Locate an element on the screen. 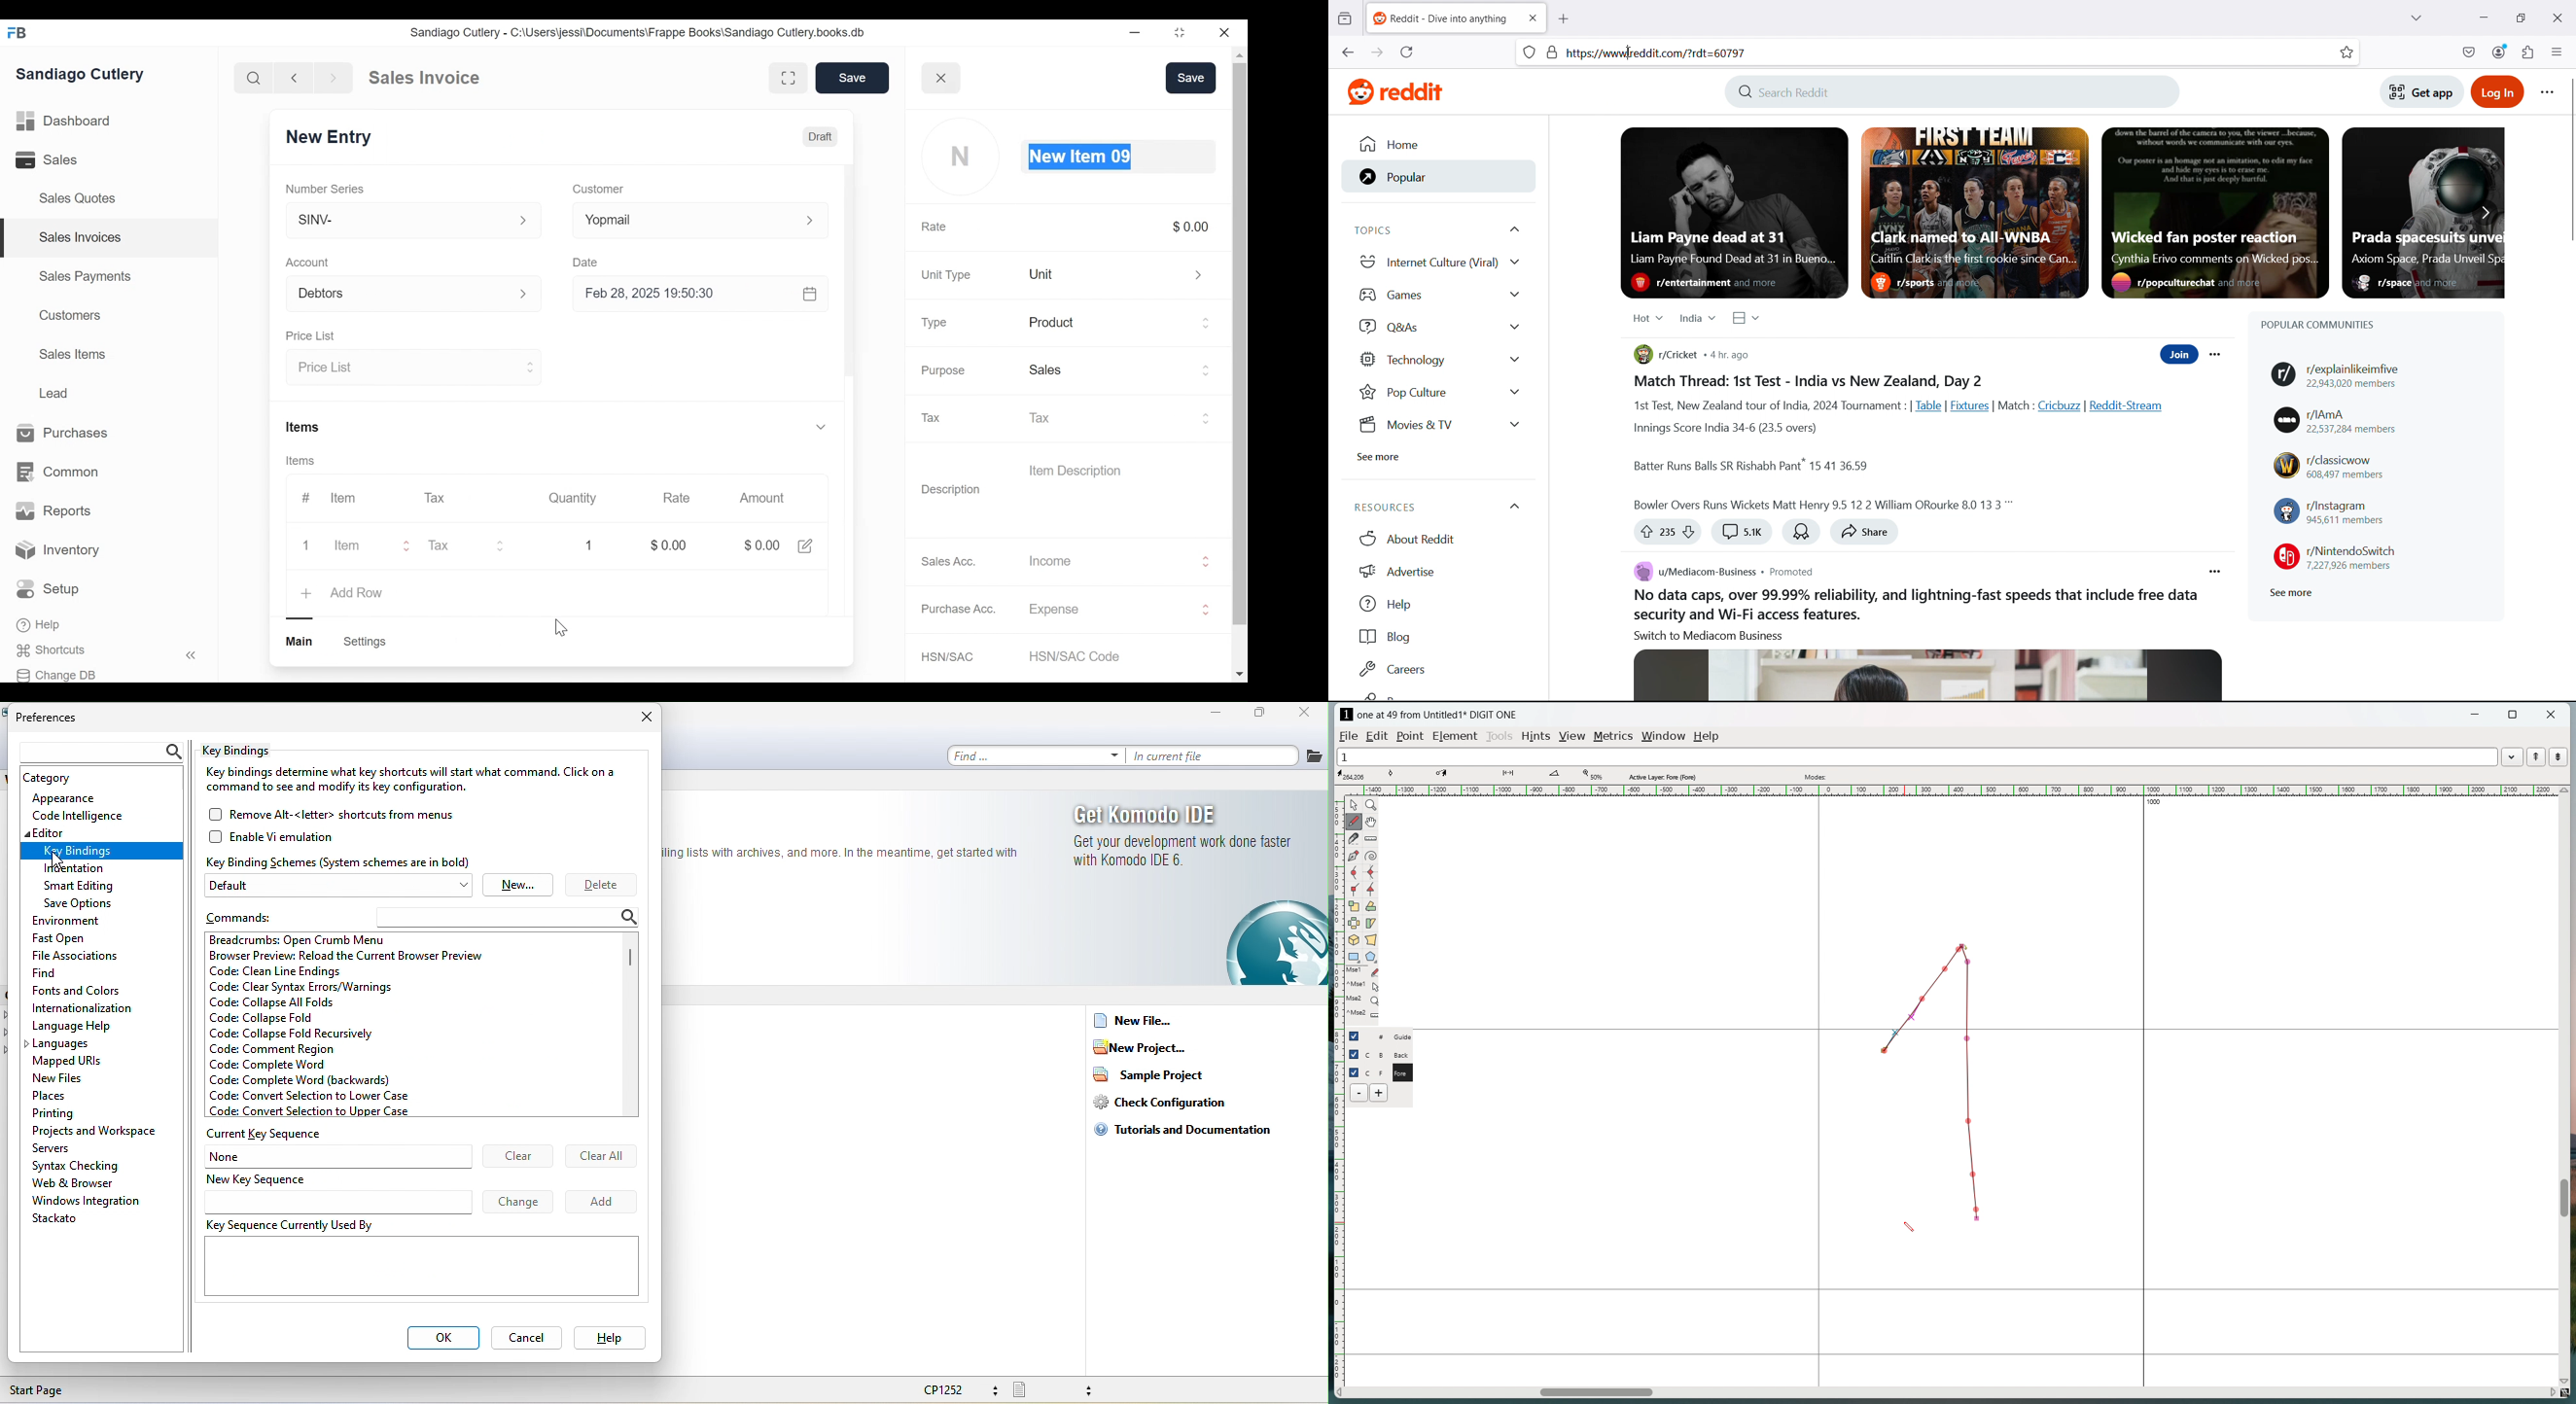 The height and width of the screenshot is (1428, 2576). cursor is located at coordinates (560, 629).